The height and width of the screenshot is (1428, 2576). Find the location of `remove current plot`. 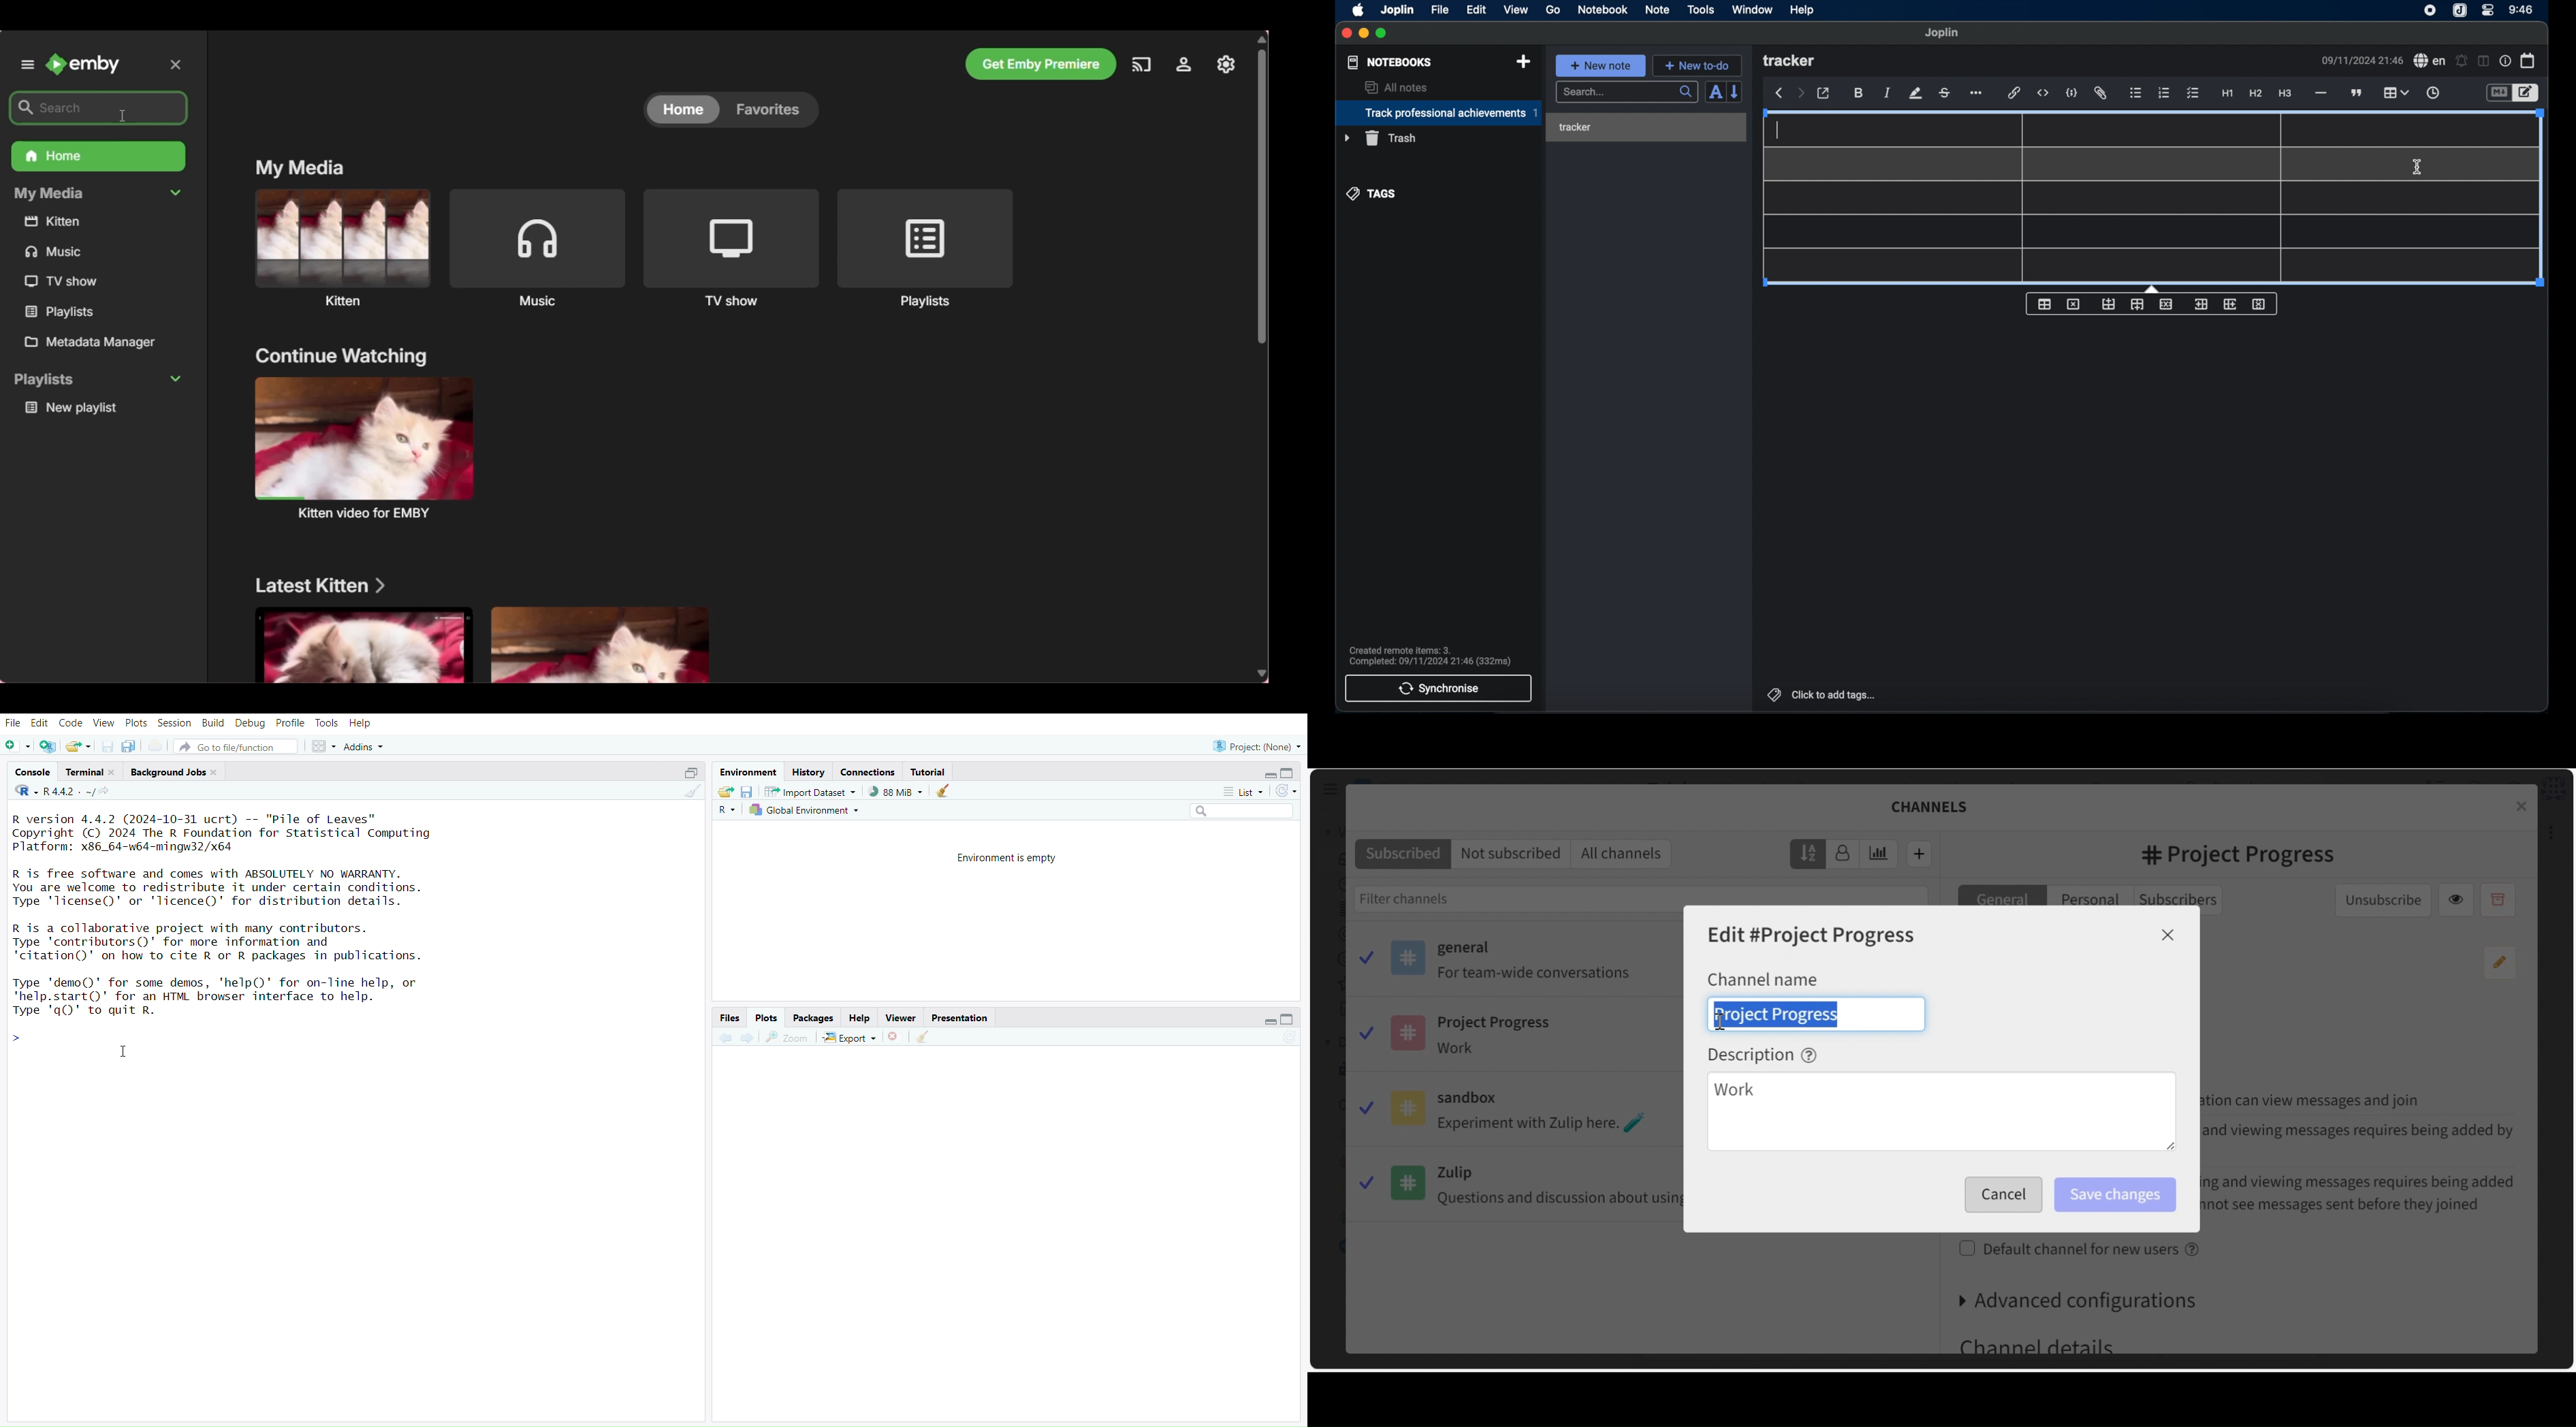

remove current plot is located at coordinates (894, 1038).